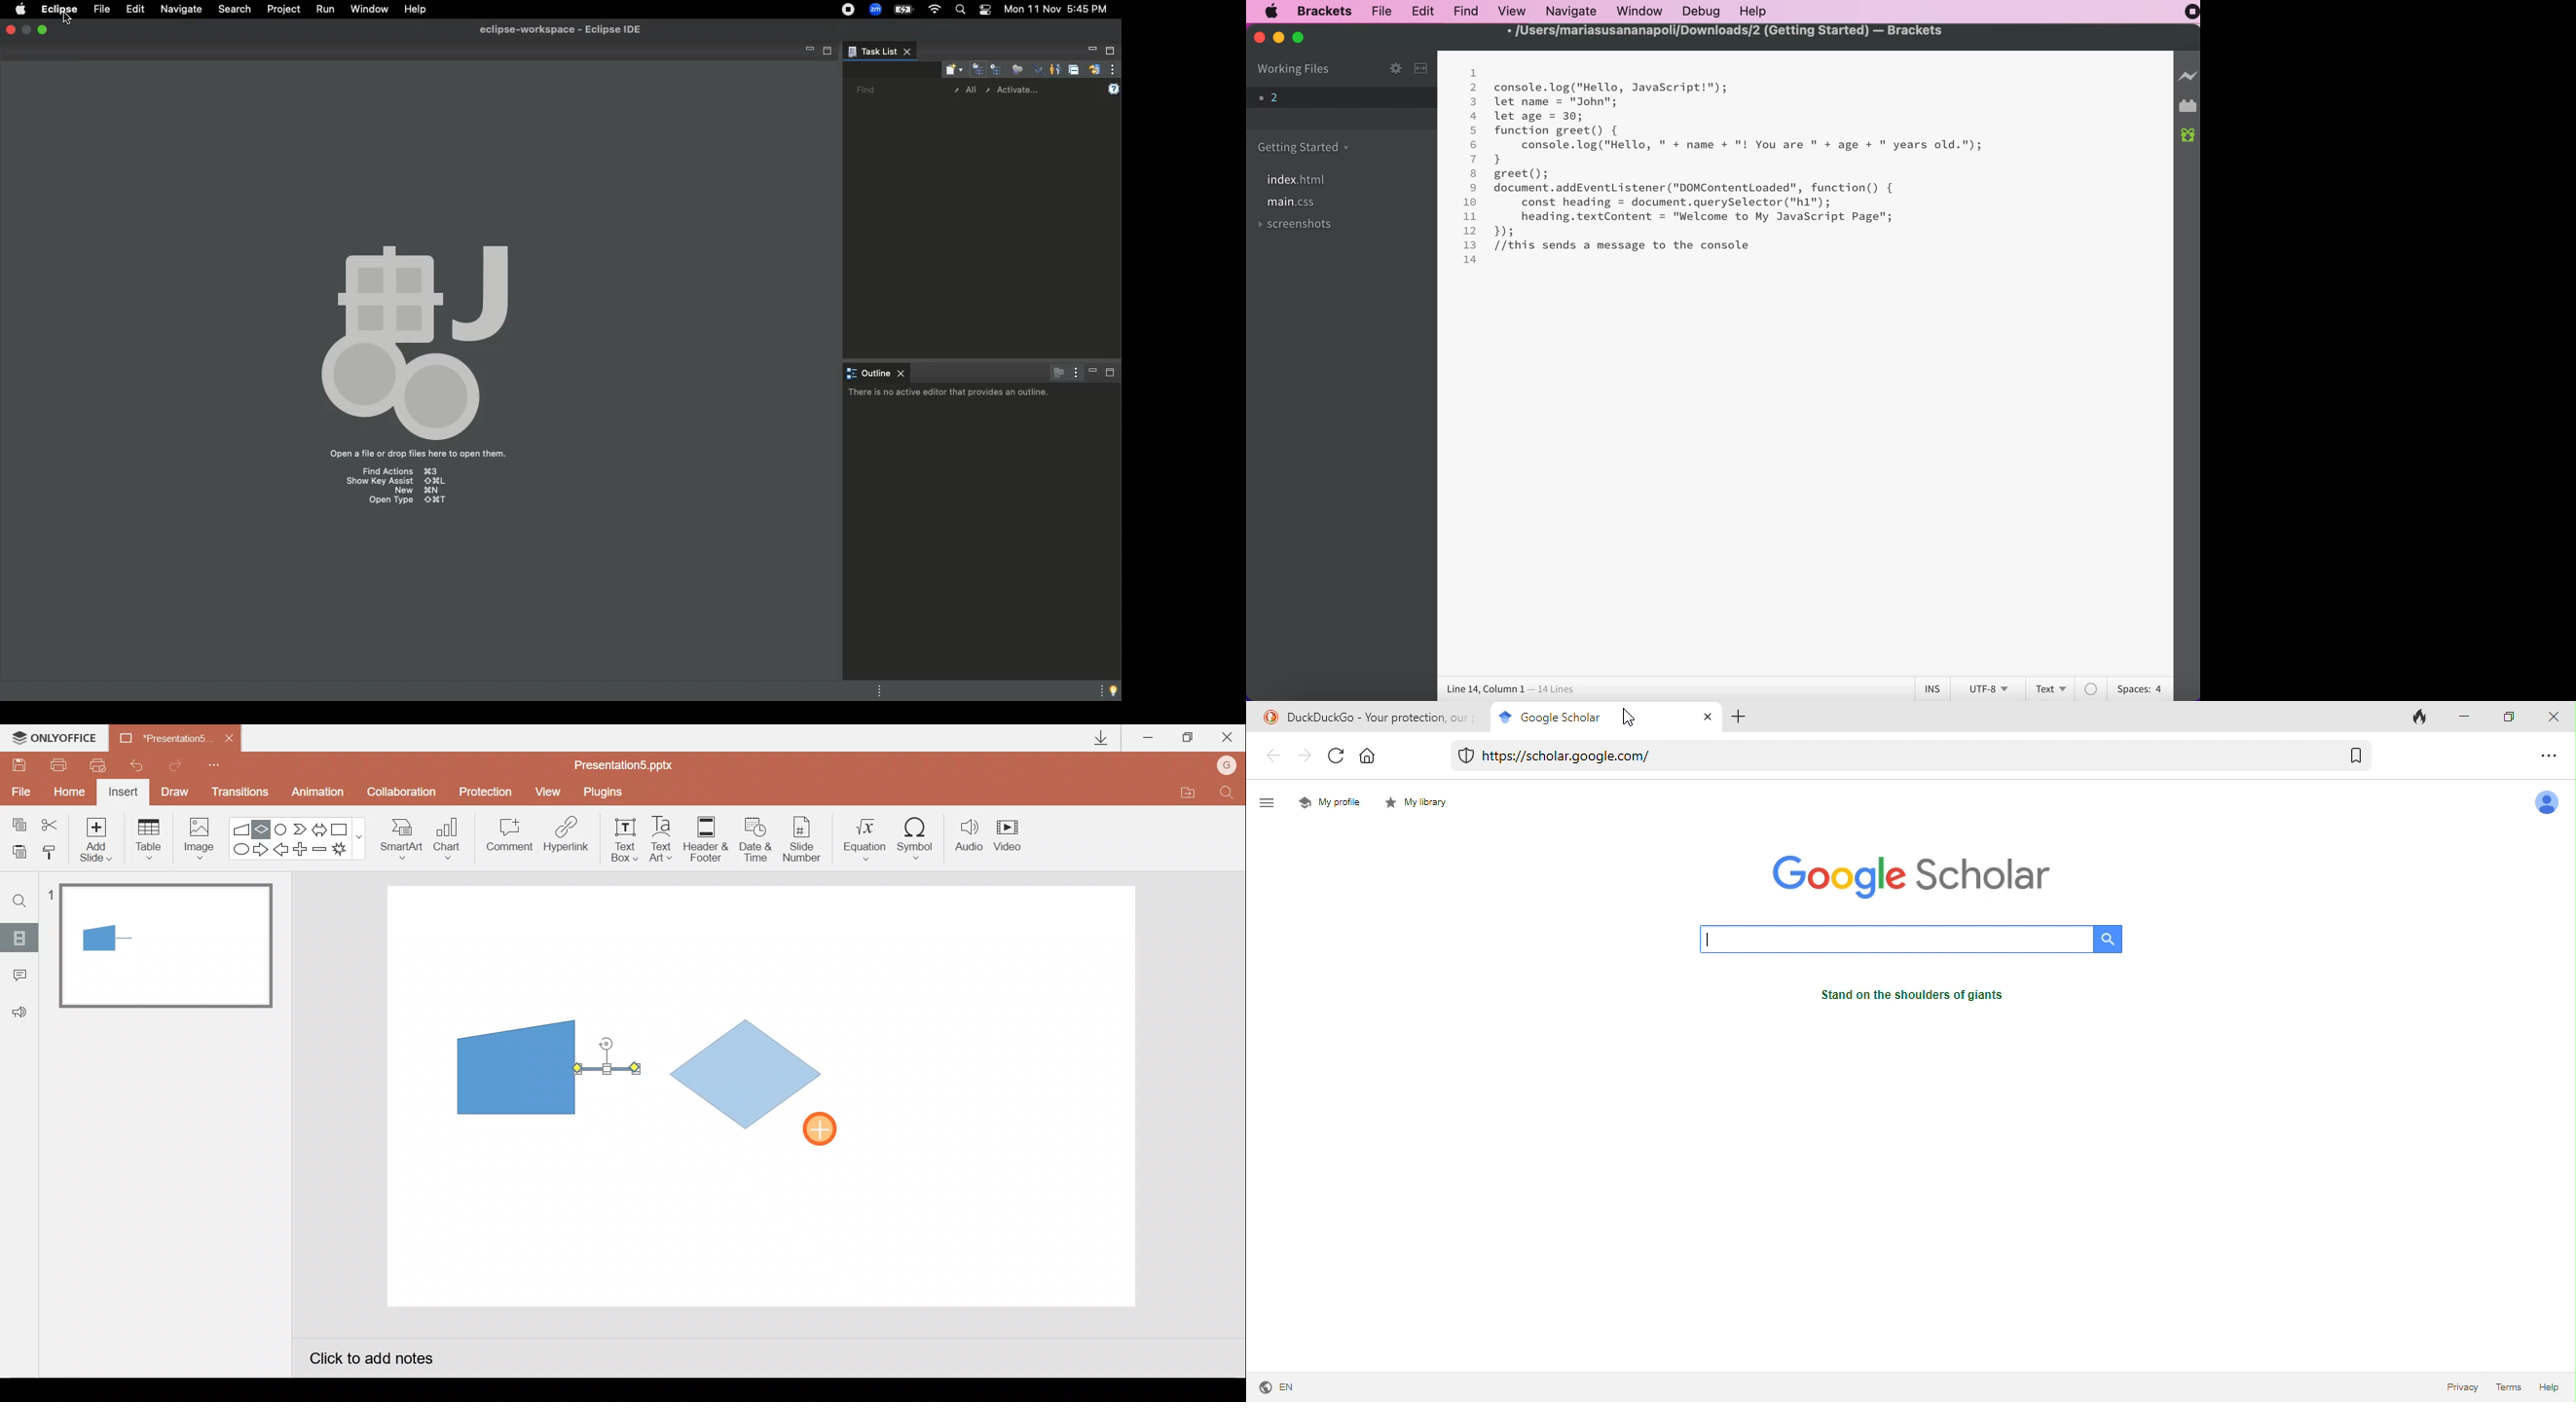 Image resolution: width=2576 pixels, height=1428 pixels. Describe the element at coordinates (2093, 688) in the screenshot. I see `color` at that location.